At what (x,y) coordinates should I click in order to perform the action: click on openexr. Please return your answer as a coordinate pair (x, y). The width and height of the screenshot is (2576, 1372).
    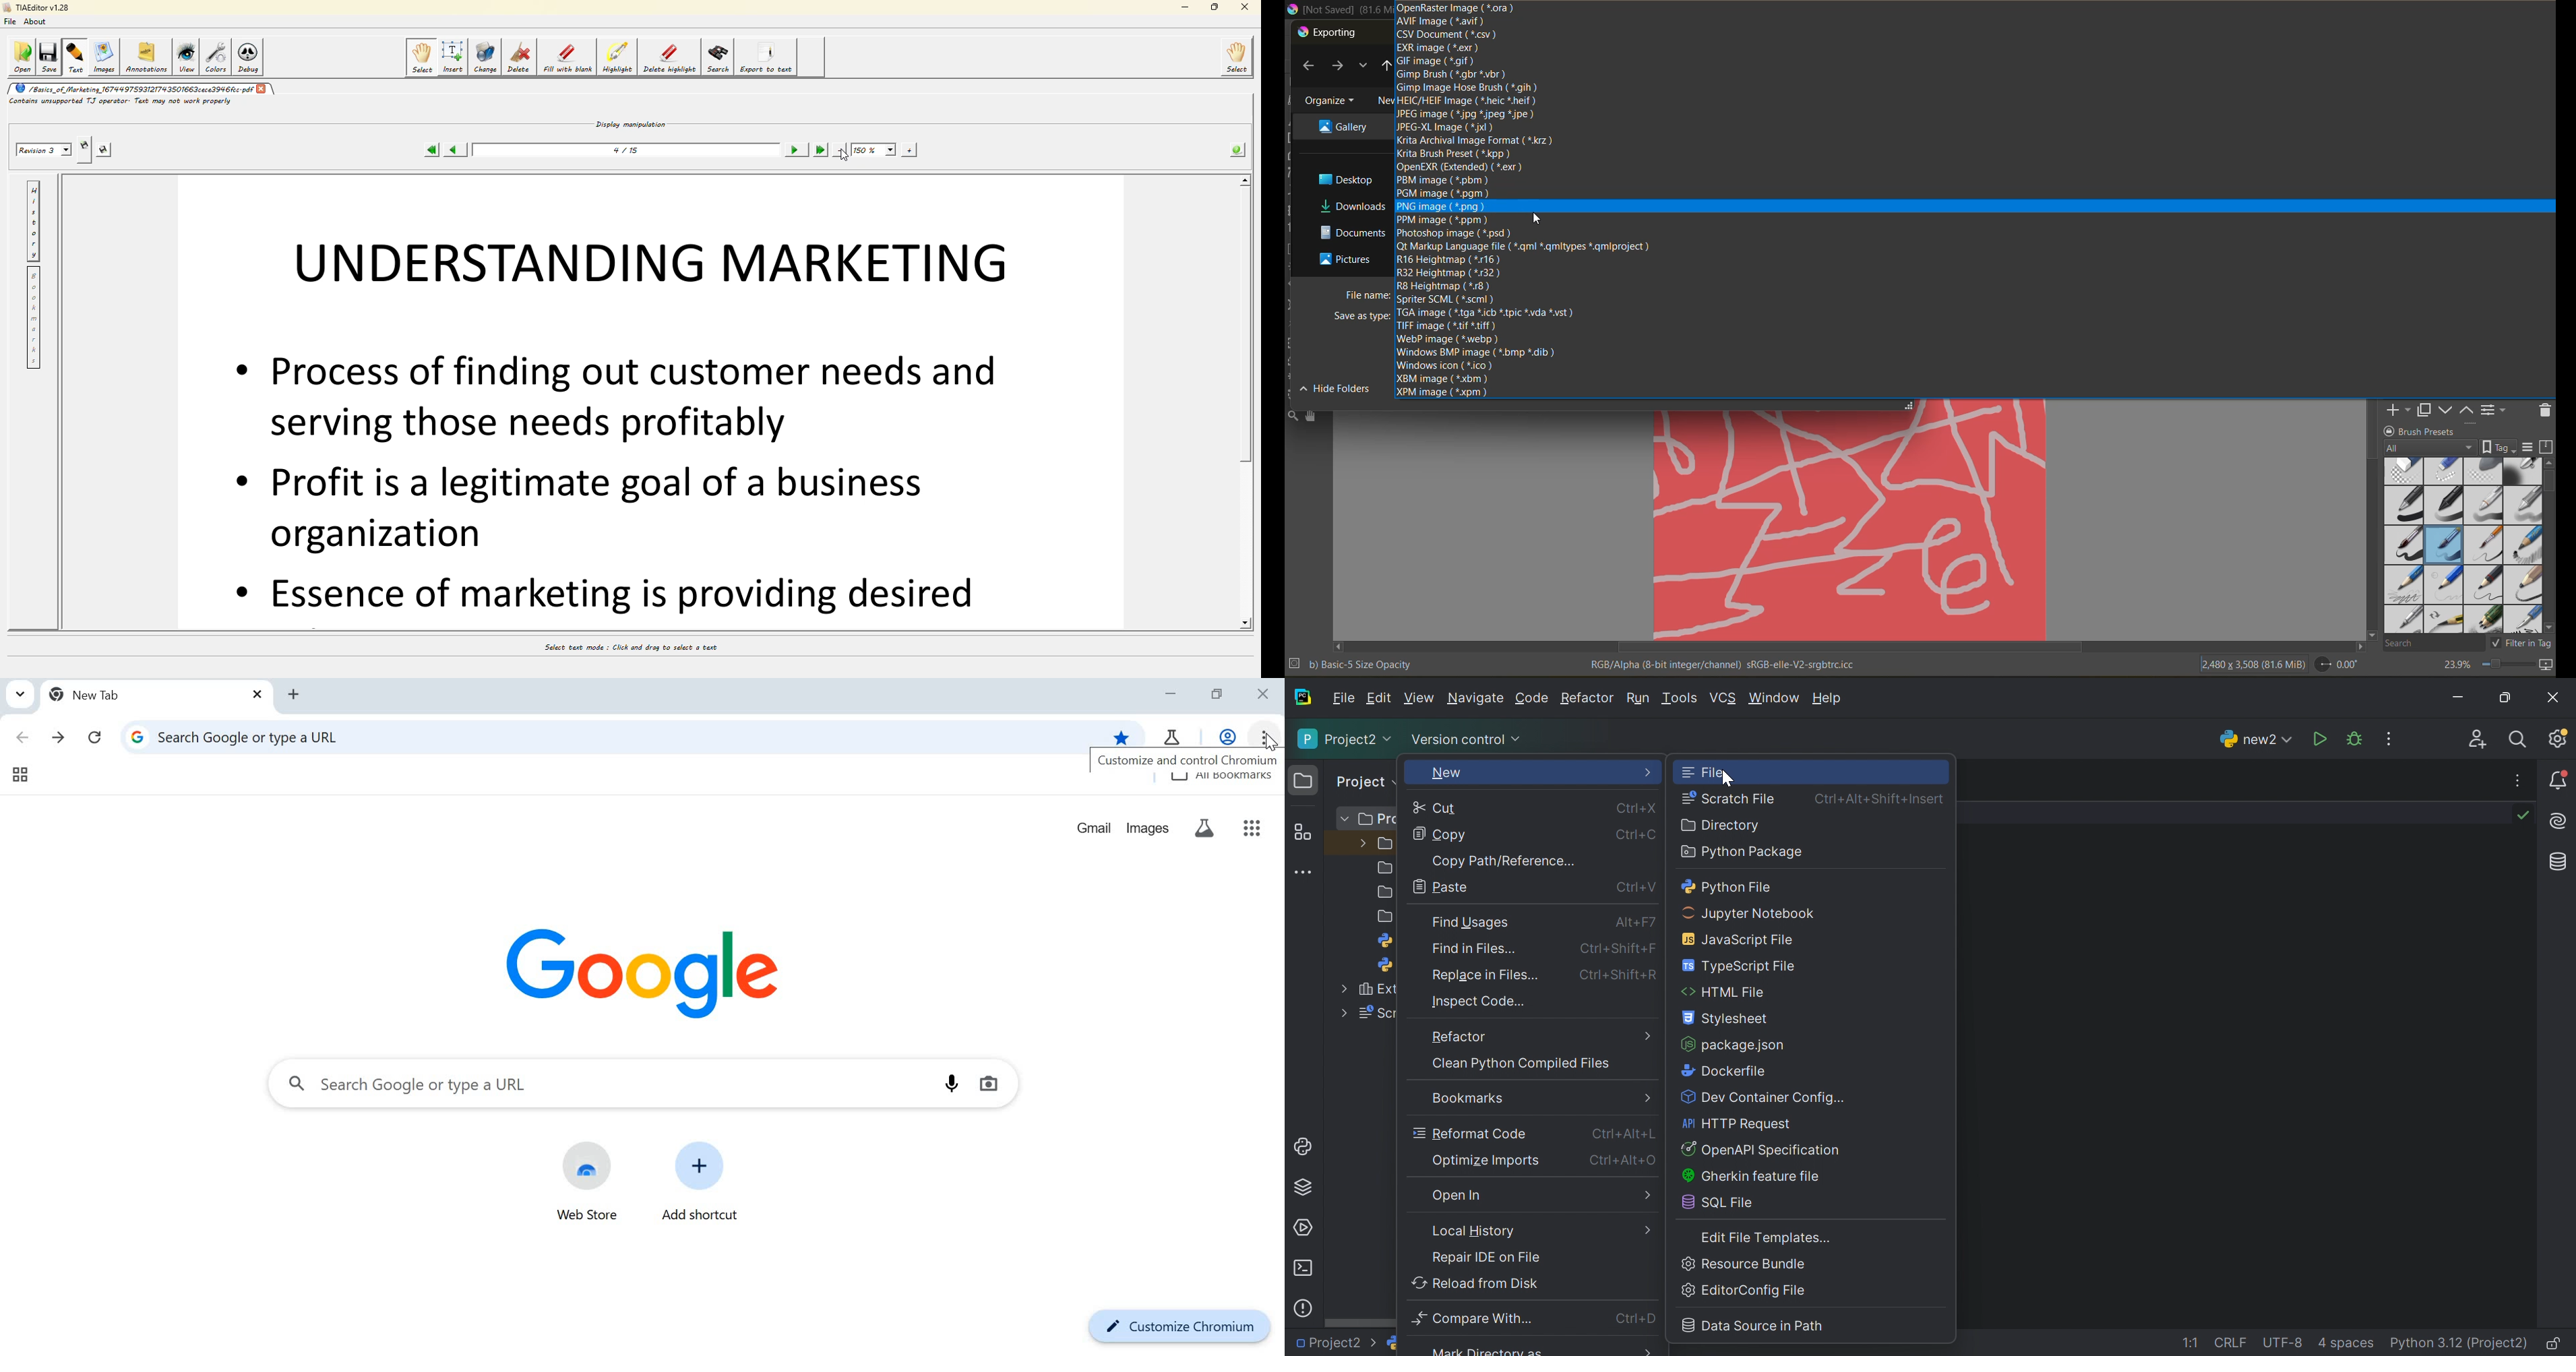
    Looking at the image, I should click on (1462, 166).